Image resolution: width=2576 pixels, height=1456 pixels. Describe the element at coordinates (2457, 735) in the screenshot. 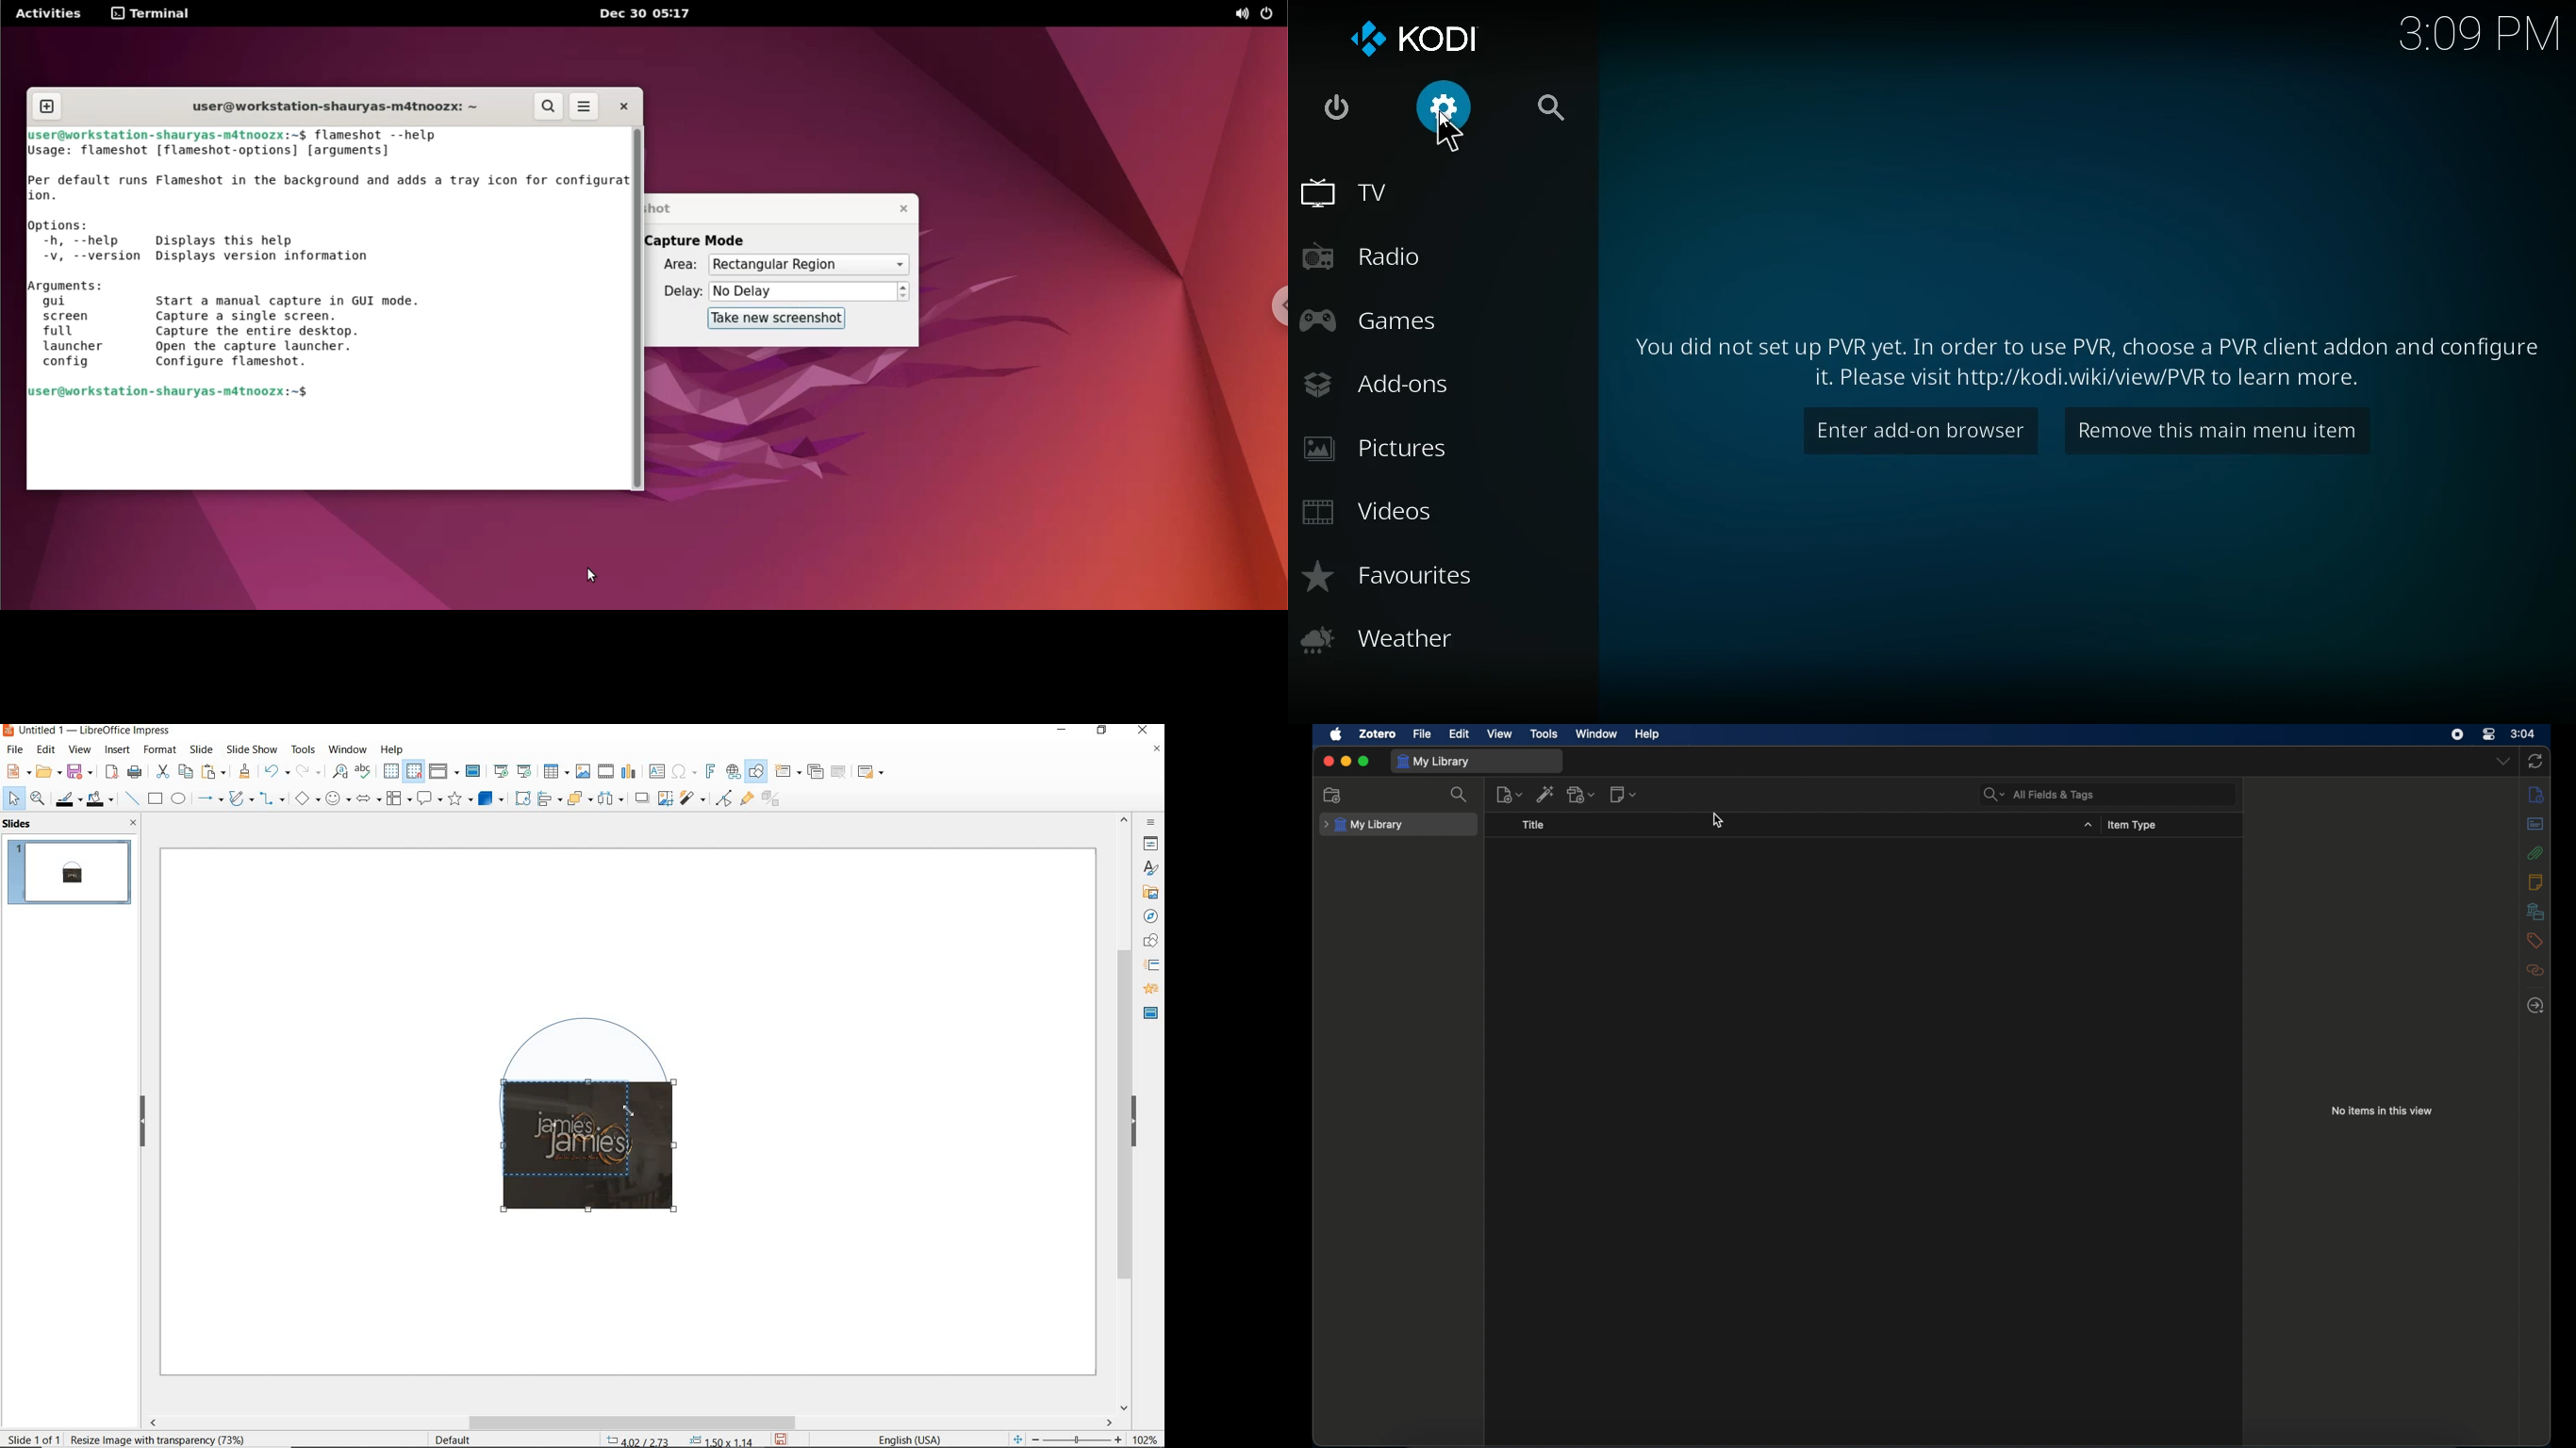

I see `screen recorder` at that location.